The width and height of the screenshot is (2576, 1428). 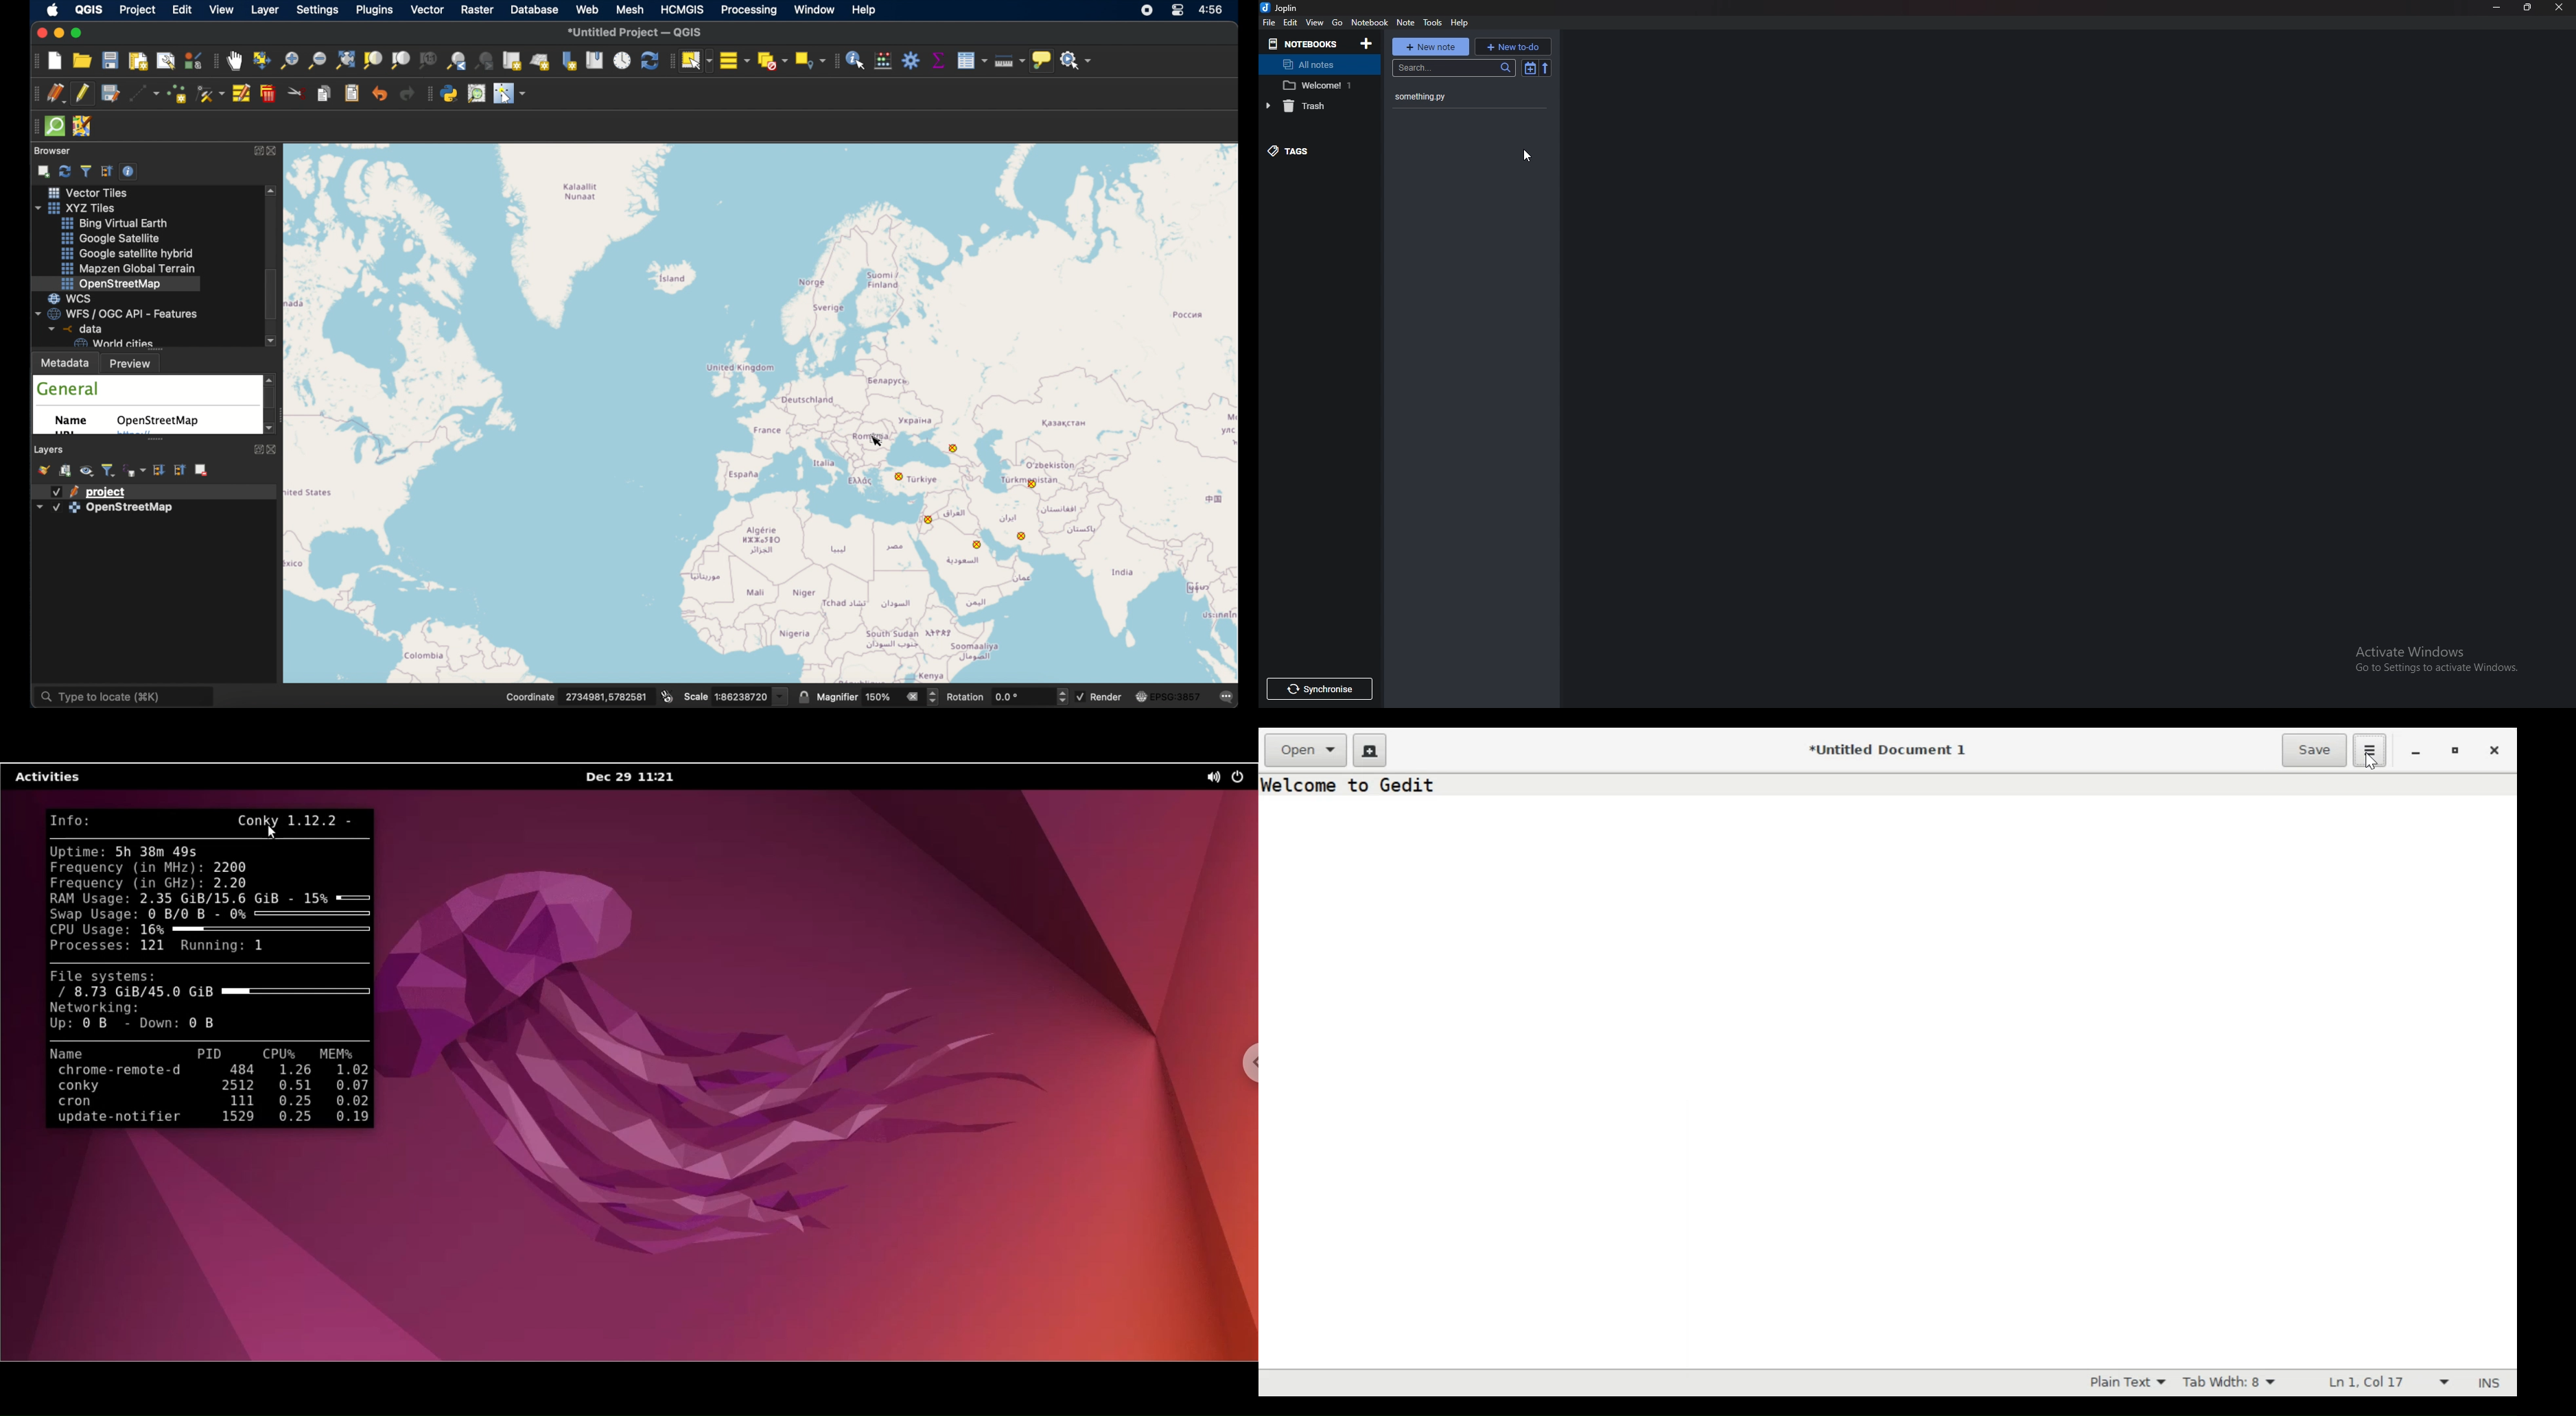 I want to click on mapzen global terrain, so click(x=130, y=269).